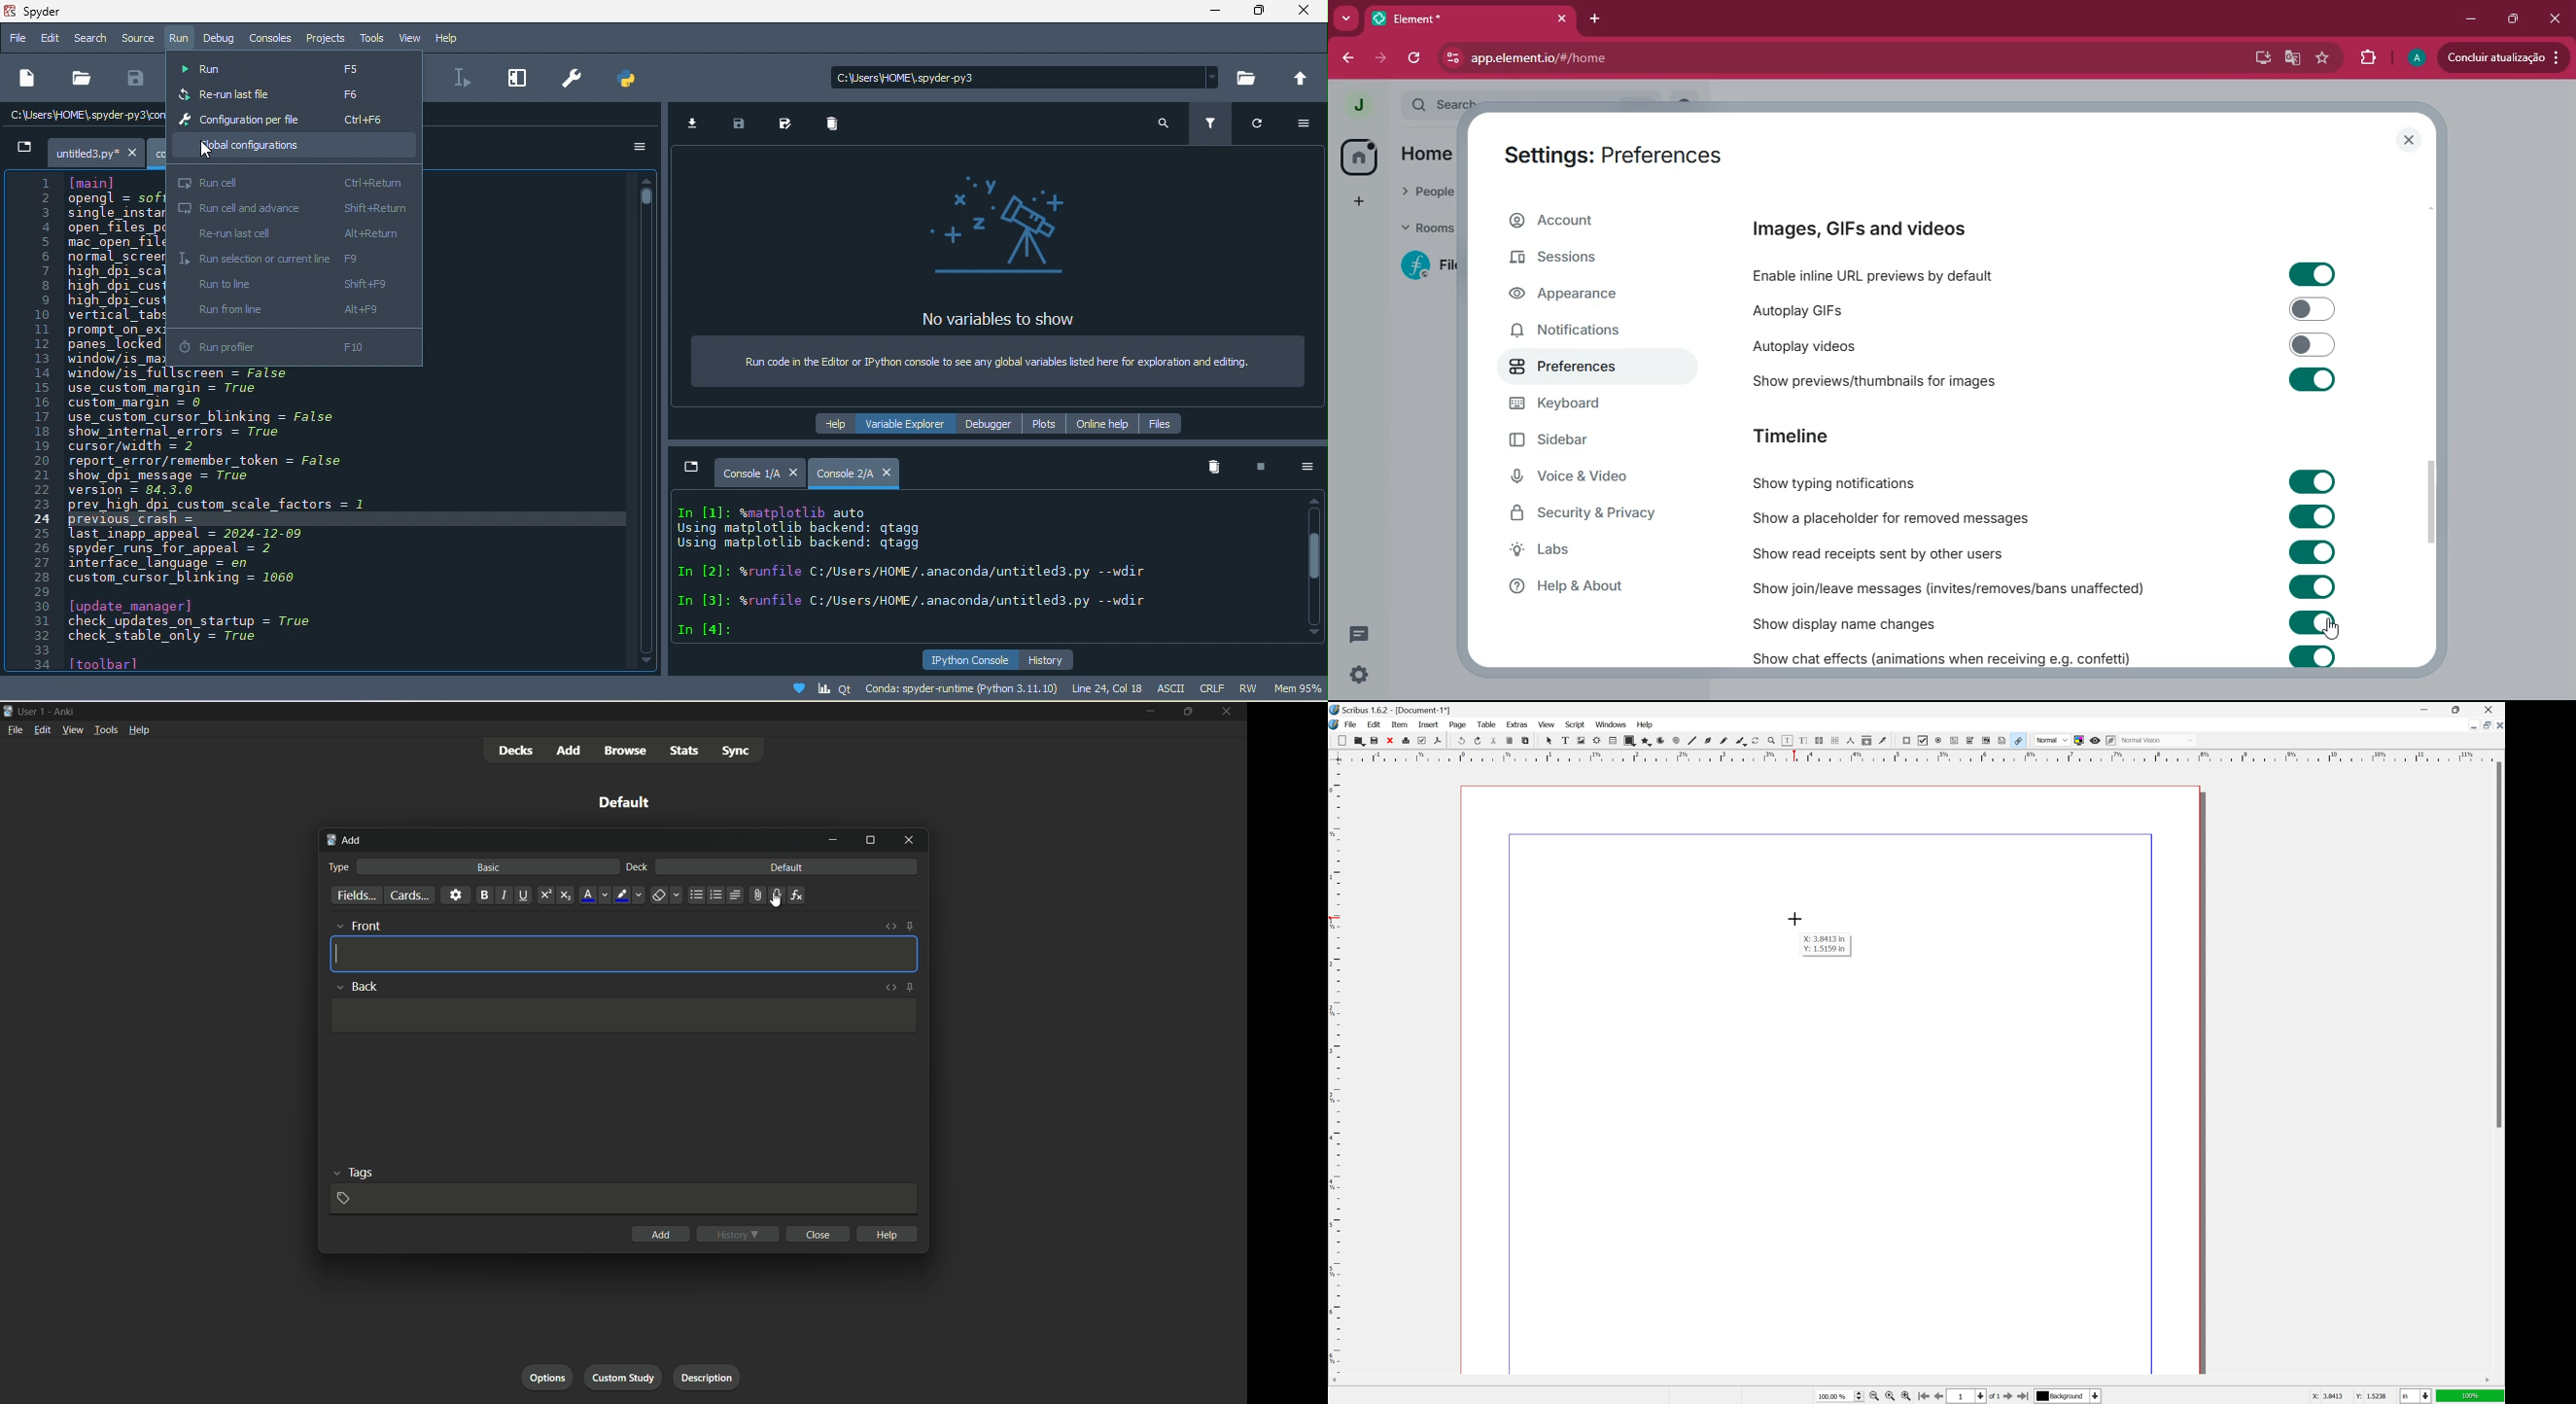 This screenshot has width=2576, height=1428. What do you see at coordinates (355, 896) in the screenshot?
I see `fields` at bounding box center [355, 896].